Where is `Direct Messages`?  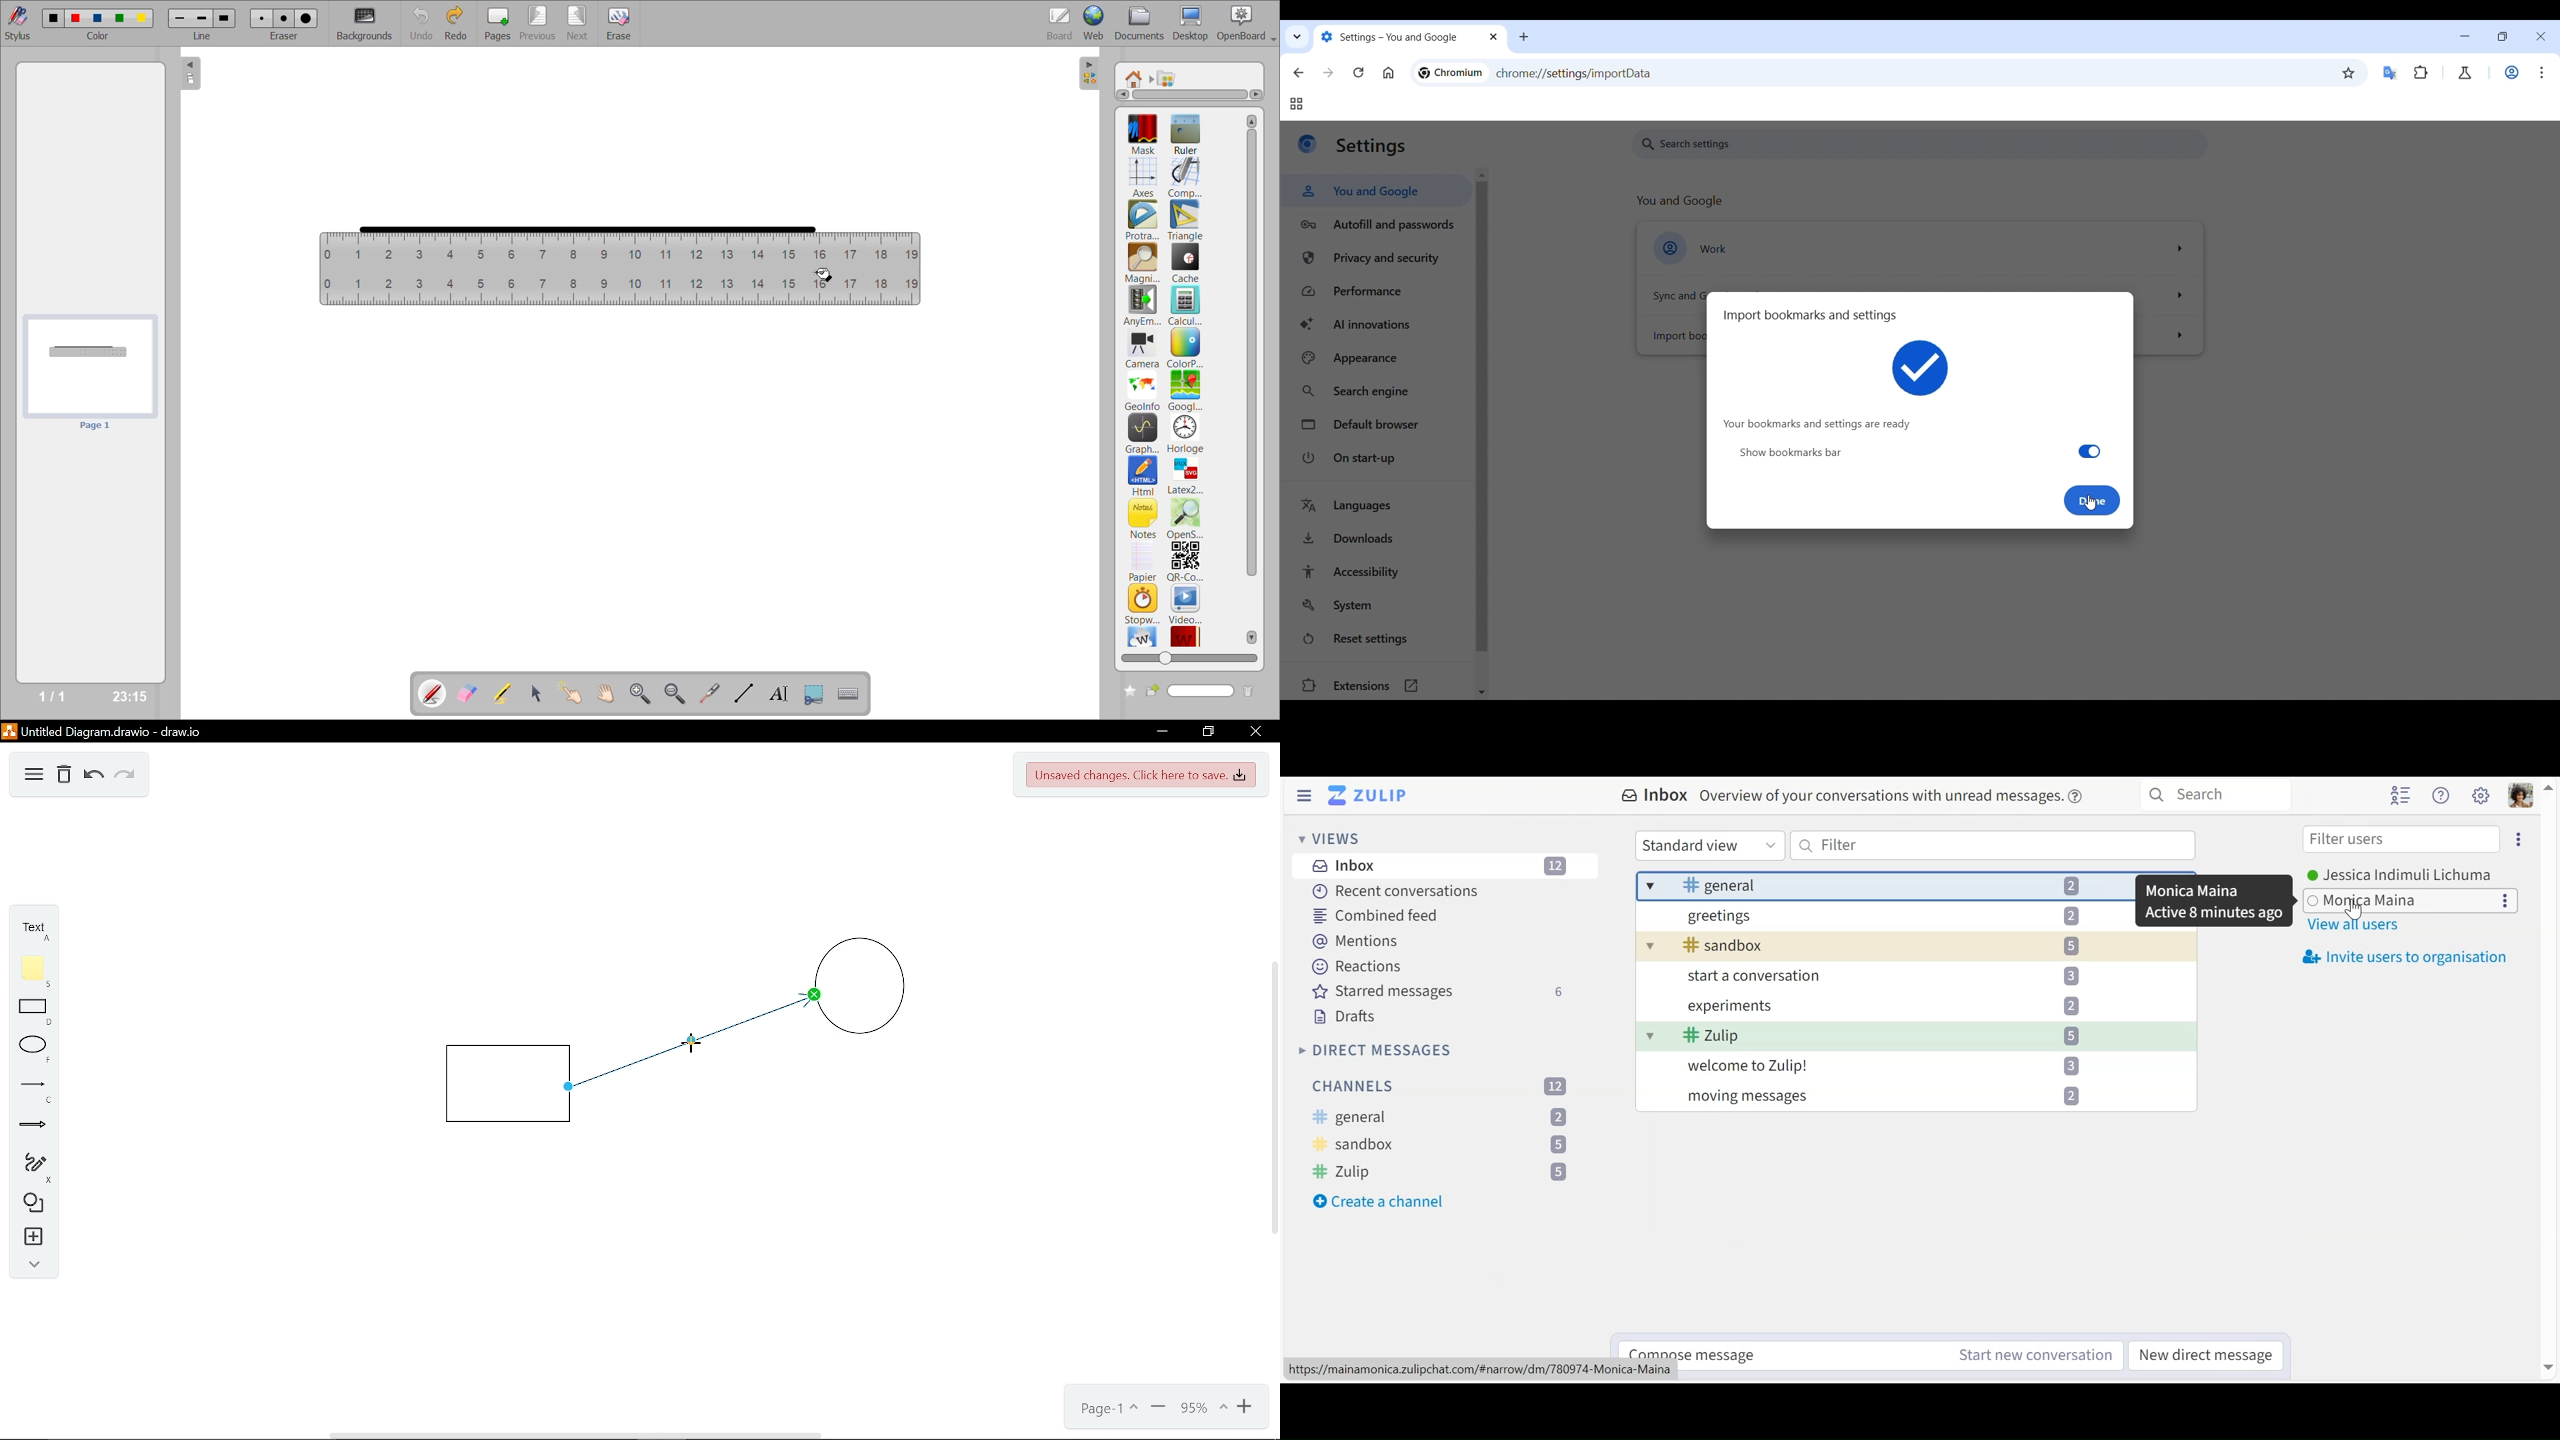
Direct Messages is located at coordinates (1377, 1050).